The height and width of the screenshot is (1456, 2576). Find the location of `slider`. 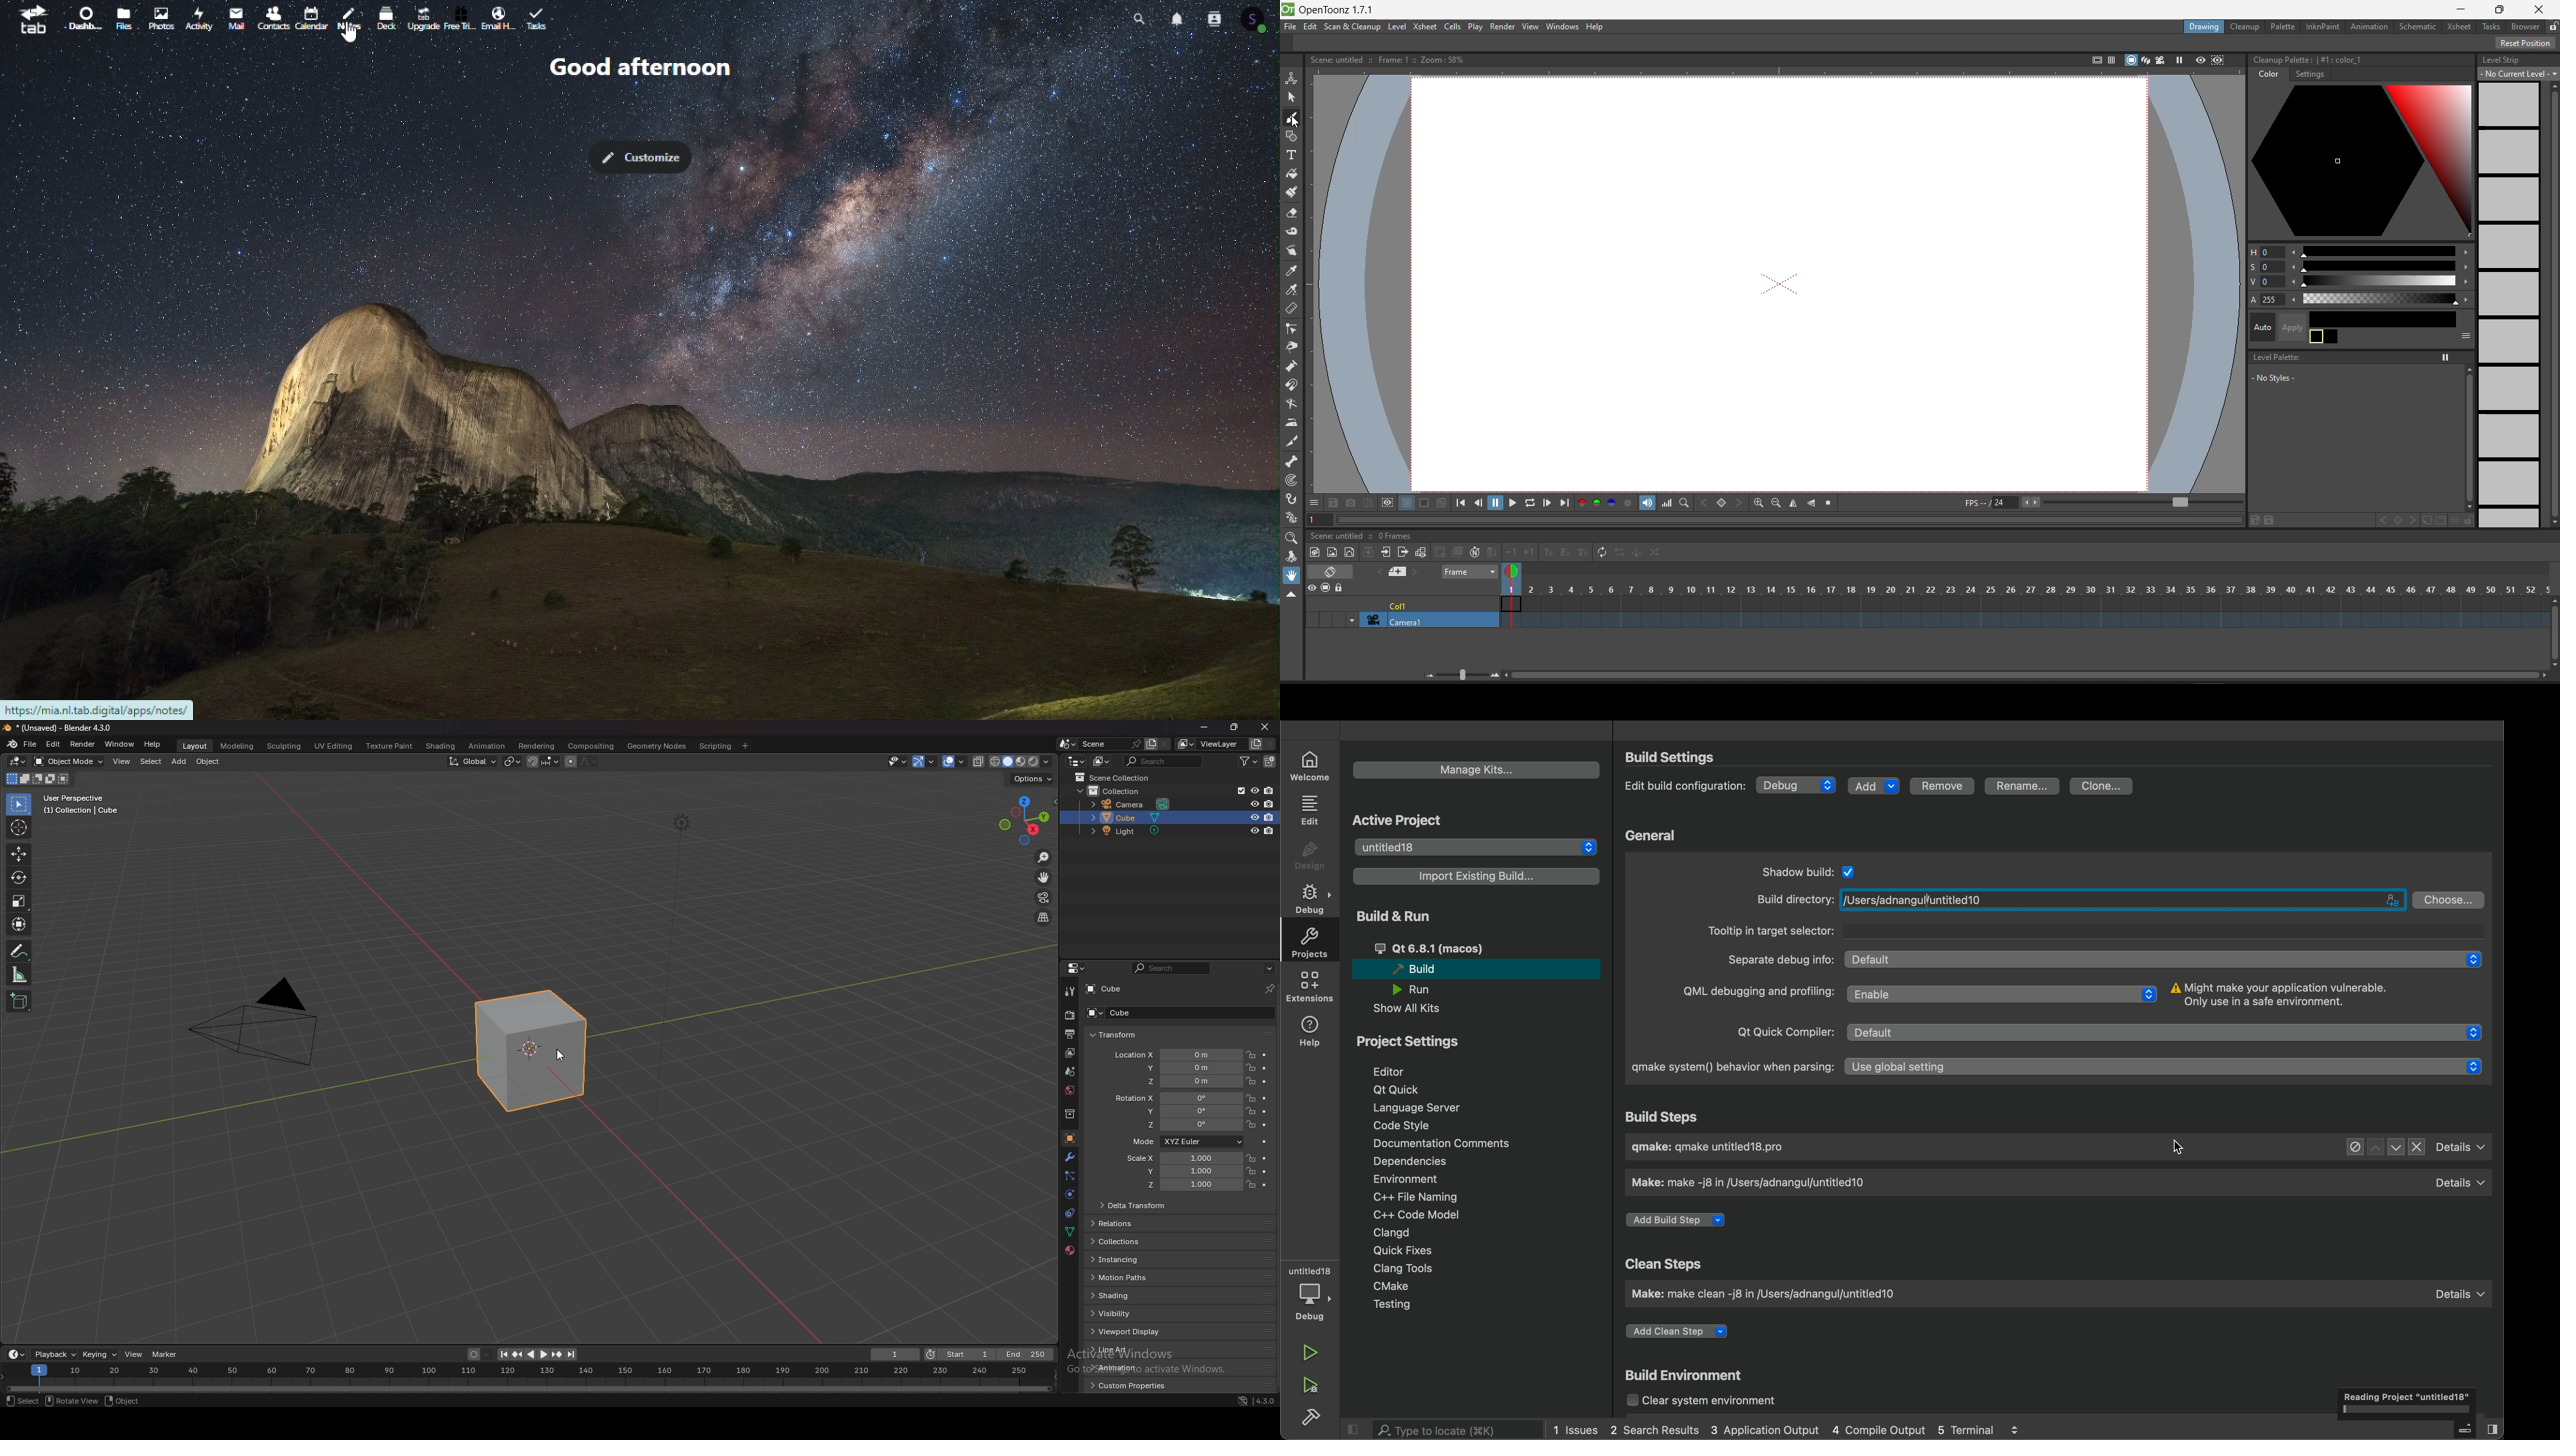

slider is located at coordinates (2379, 297).